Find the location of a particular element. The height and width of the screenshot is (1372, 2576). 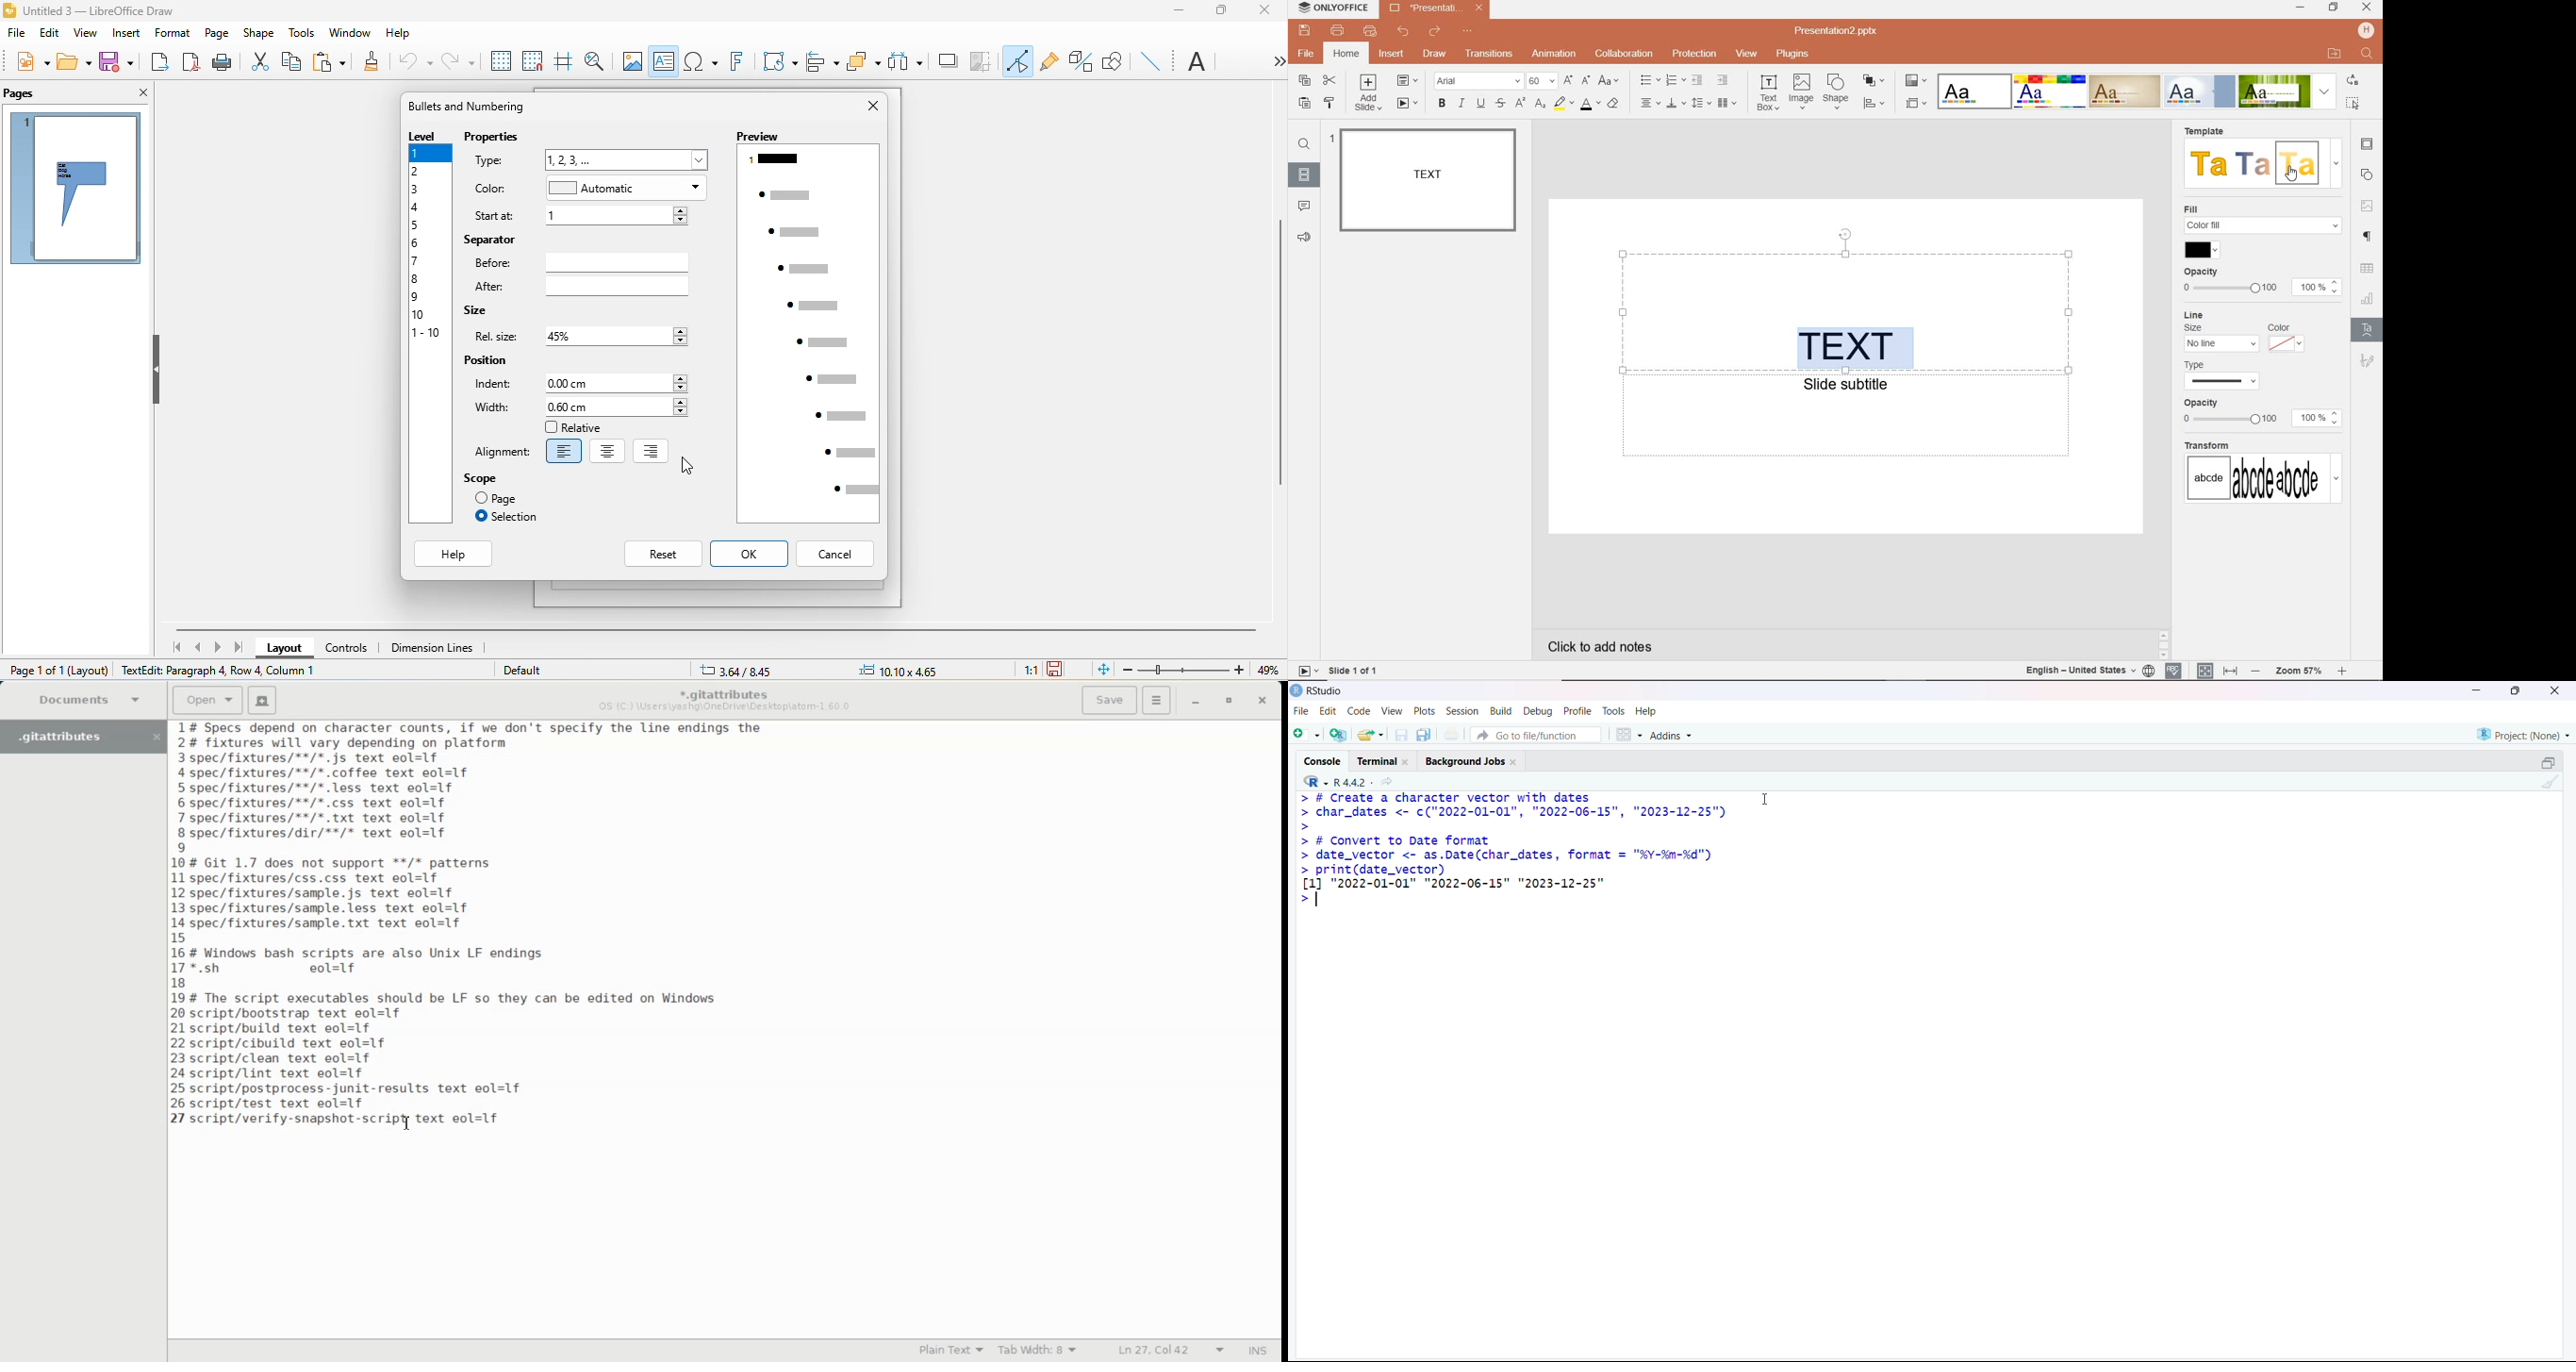

image is located at coordinates (1802, 92).